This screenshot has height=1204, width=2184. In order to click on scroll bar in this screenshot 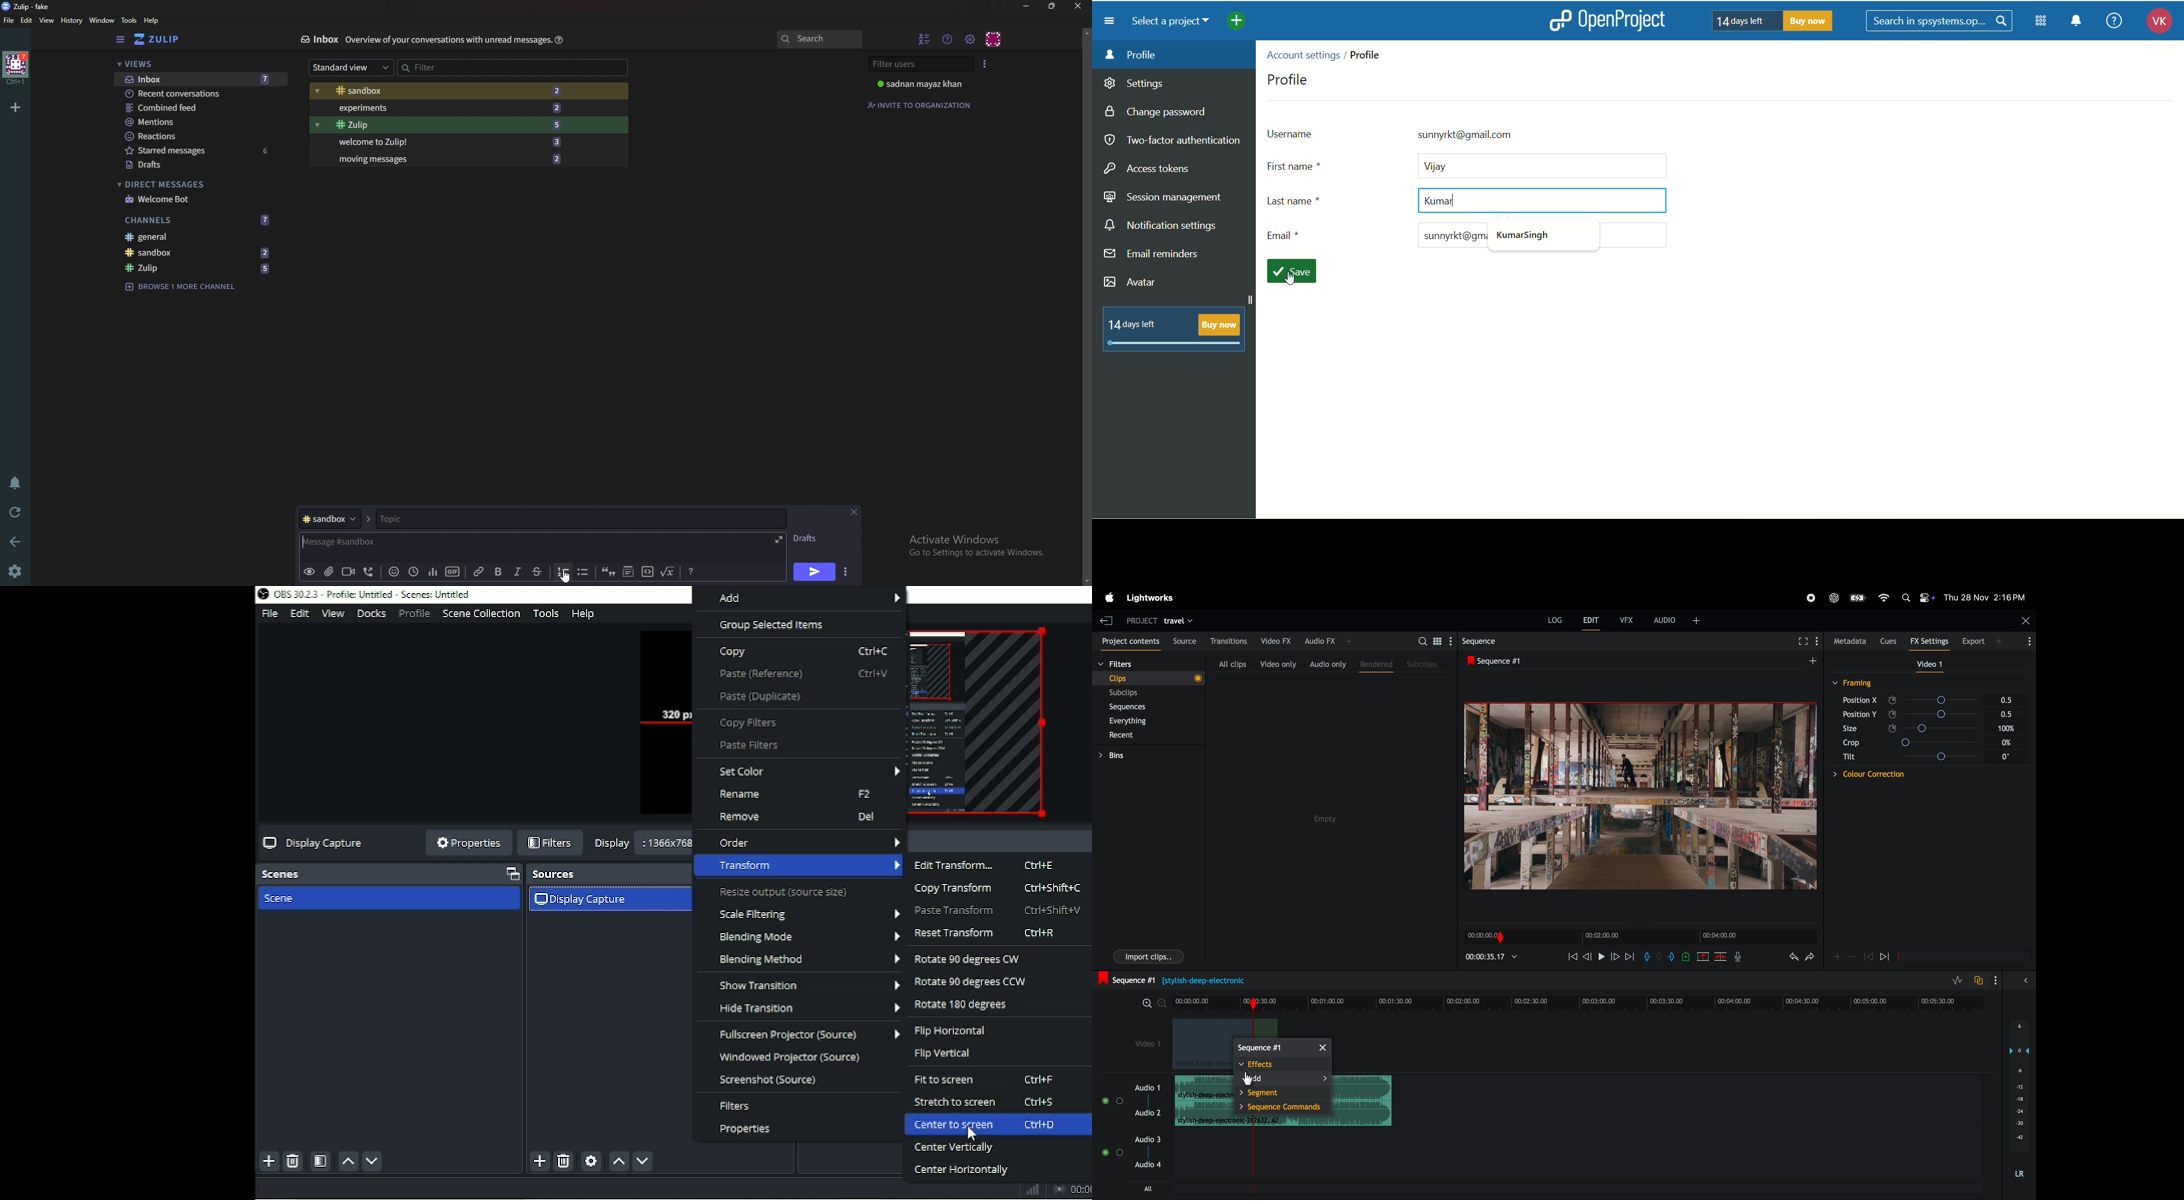, I will do `click(1086, 306)`.